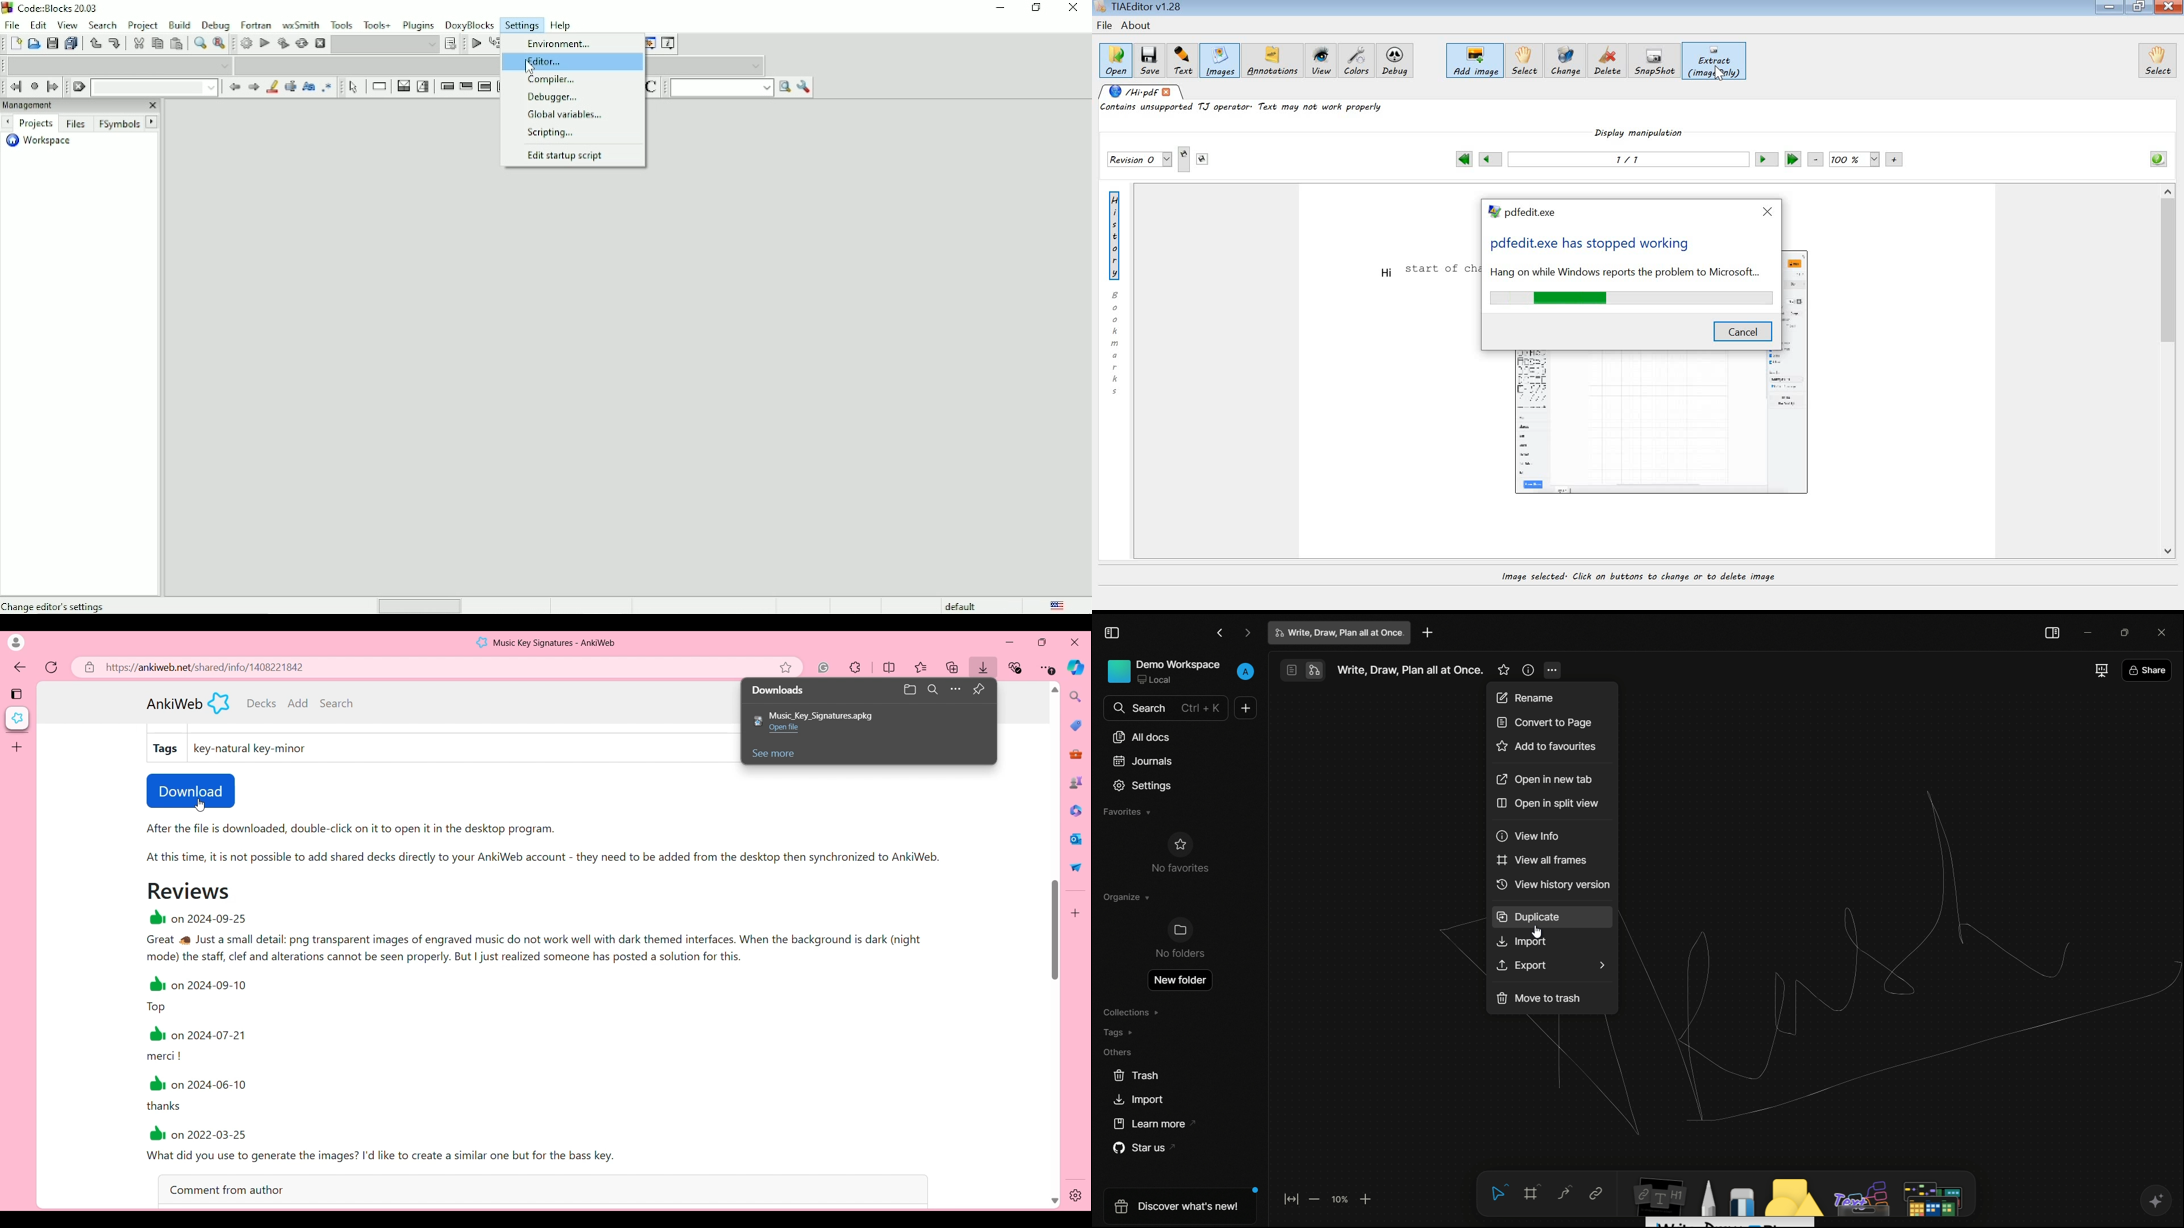 Image resolution: width=2184 pixels, height=1232 pixels. Describe the element at coordinates (911, 690) in the screenshot. I see `Open downloads folder` at that location.